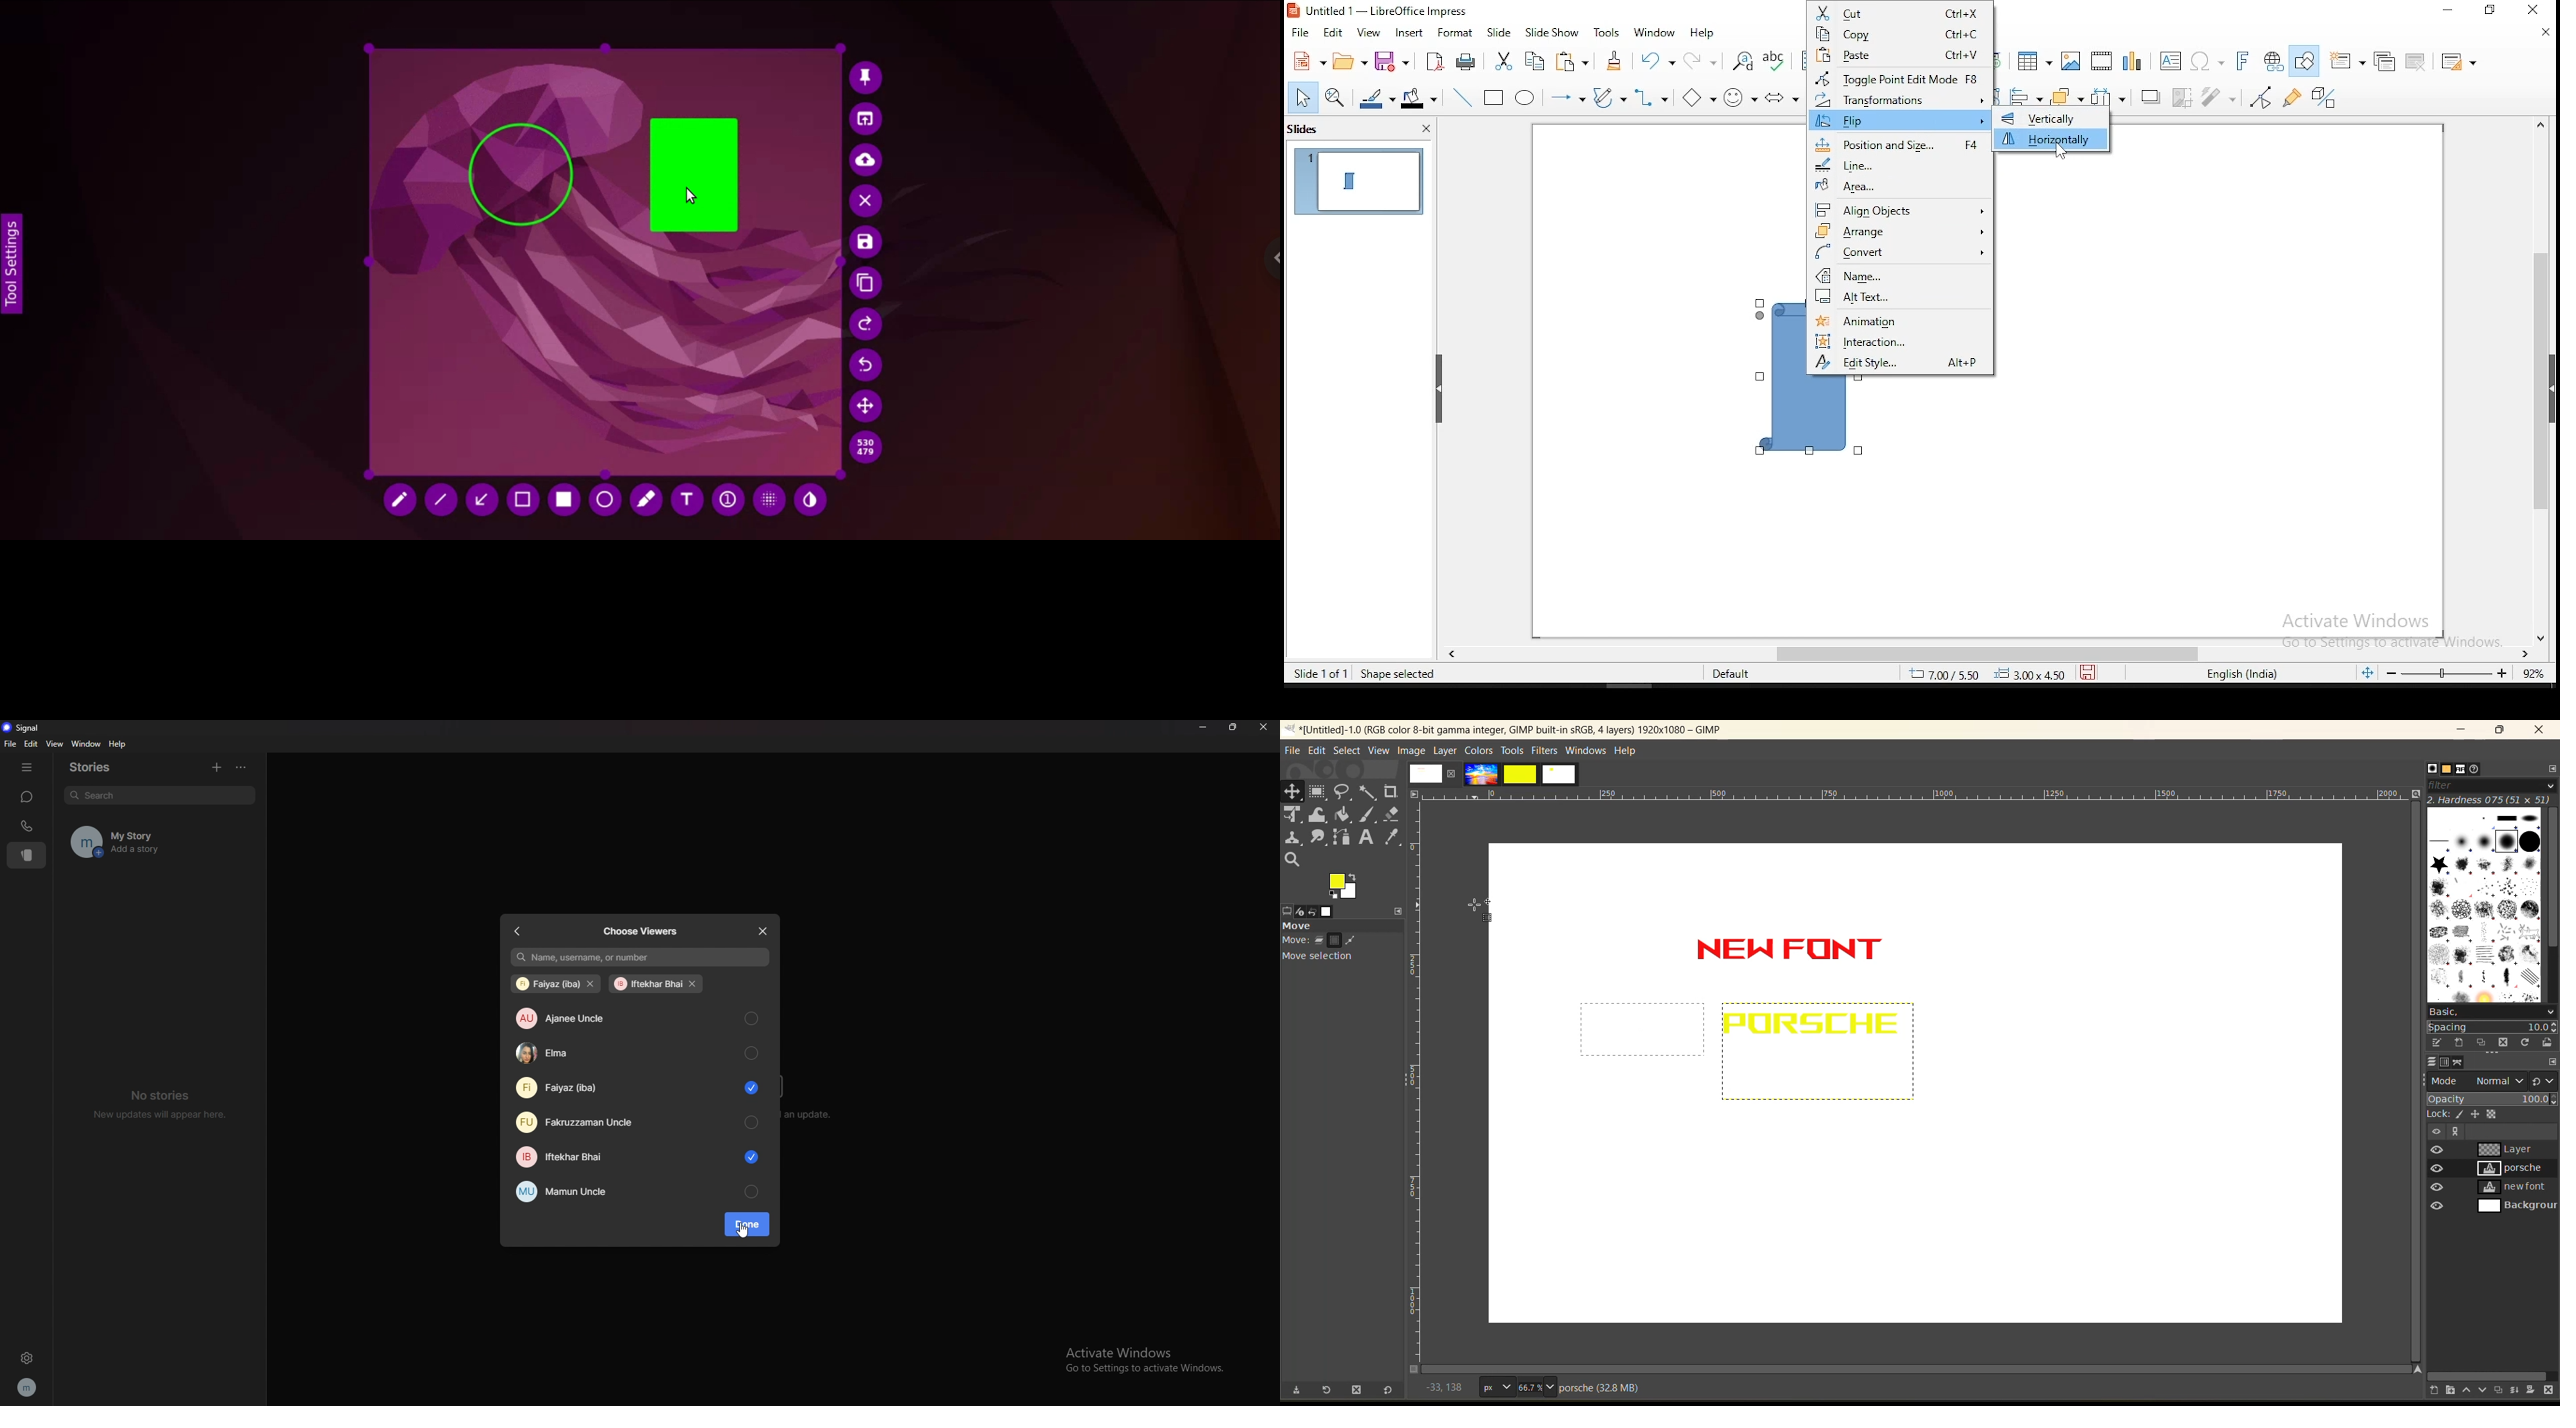 The height and width of the screenshot is (1428, 2576). Describe the element at coordinates (1368, 792) in the screenshot. I see `fuzzy text tool` at that location.